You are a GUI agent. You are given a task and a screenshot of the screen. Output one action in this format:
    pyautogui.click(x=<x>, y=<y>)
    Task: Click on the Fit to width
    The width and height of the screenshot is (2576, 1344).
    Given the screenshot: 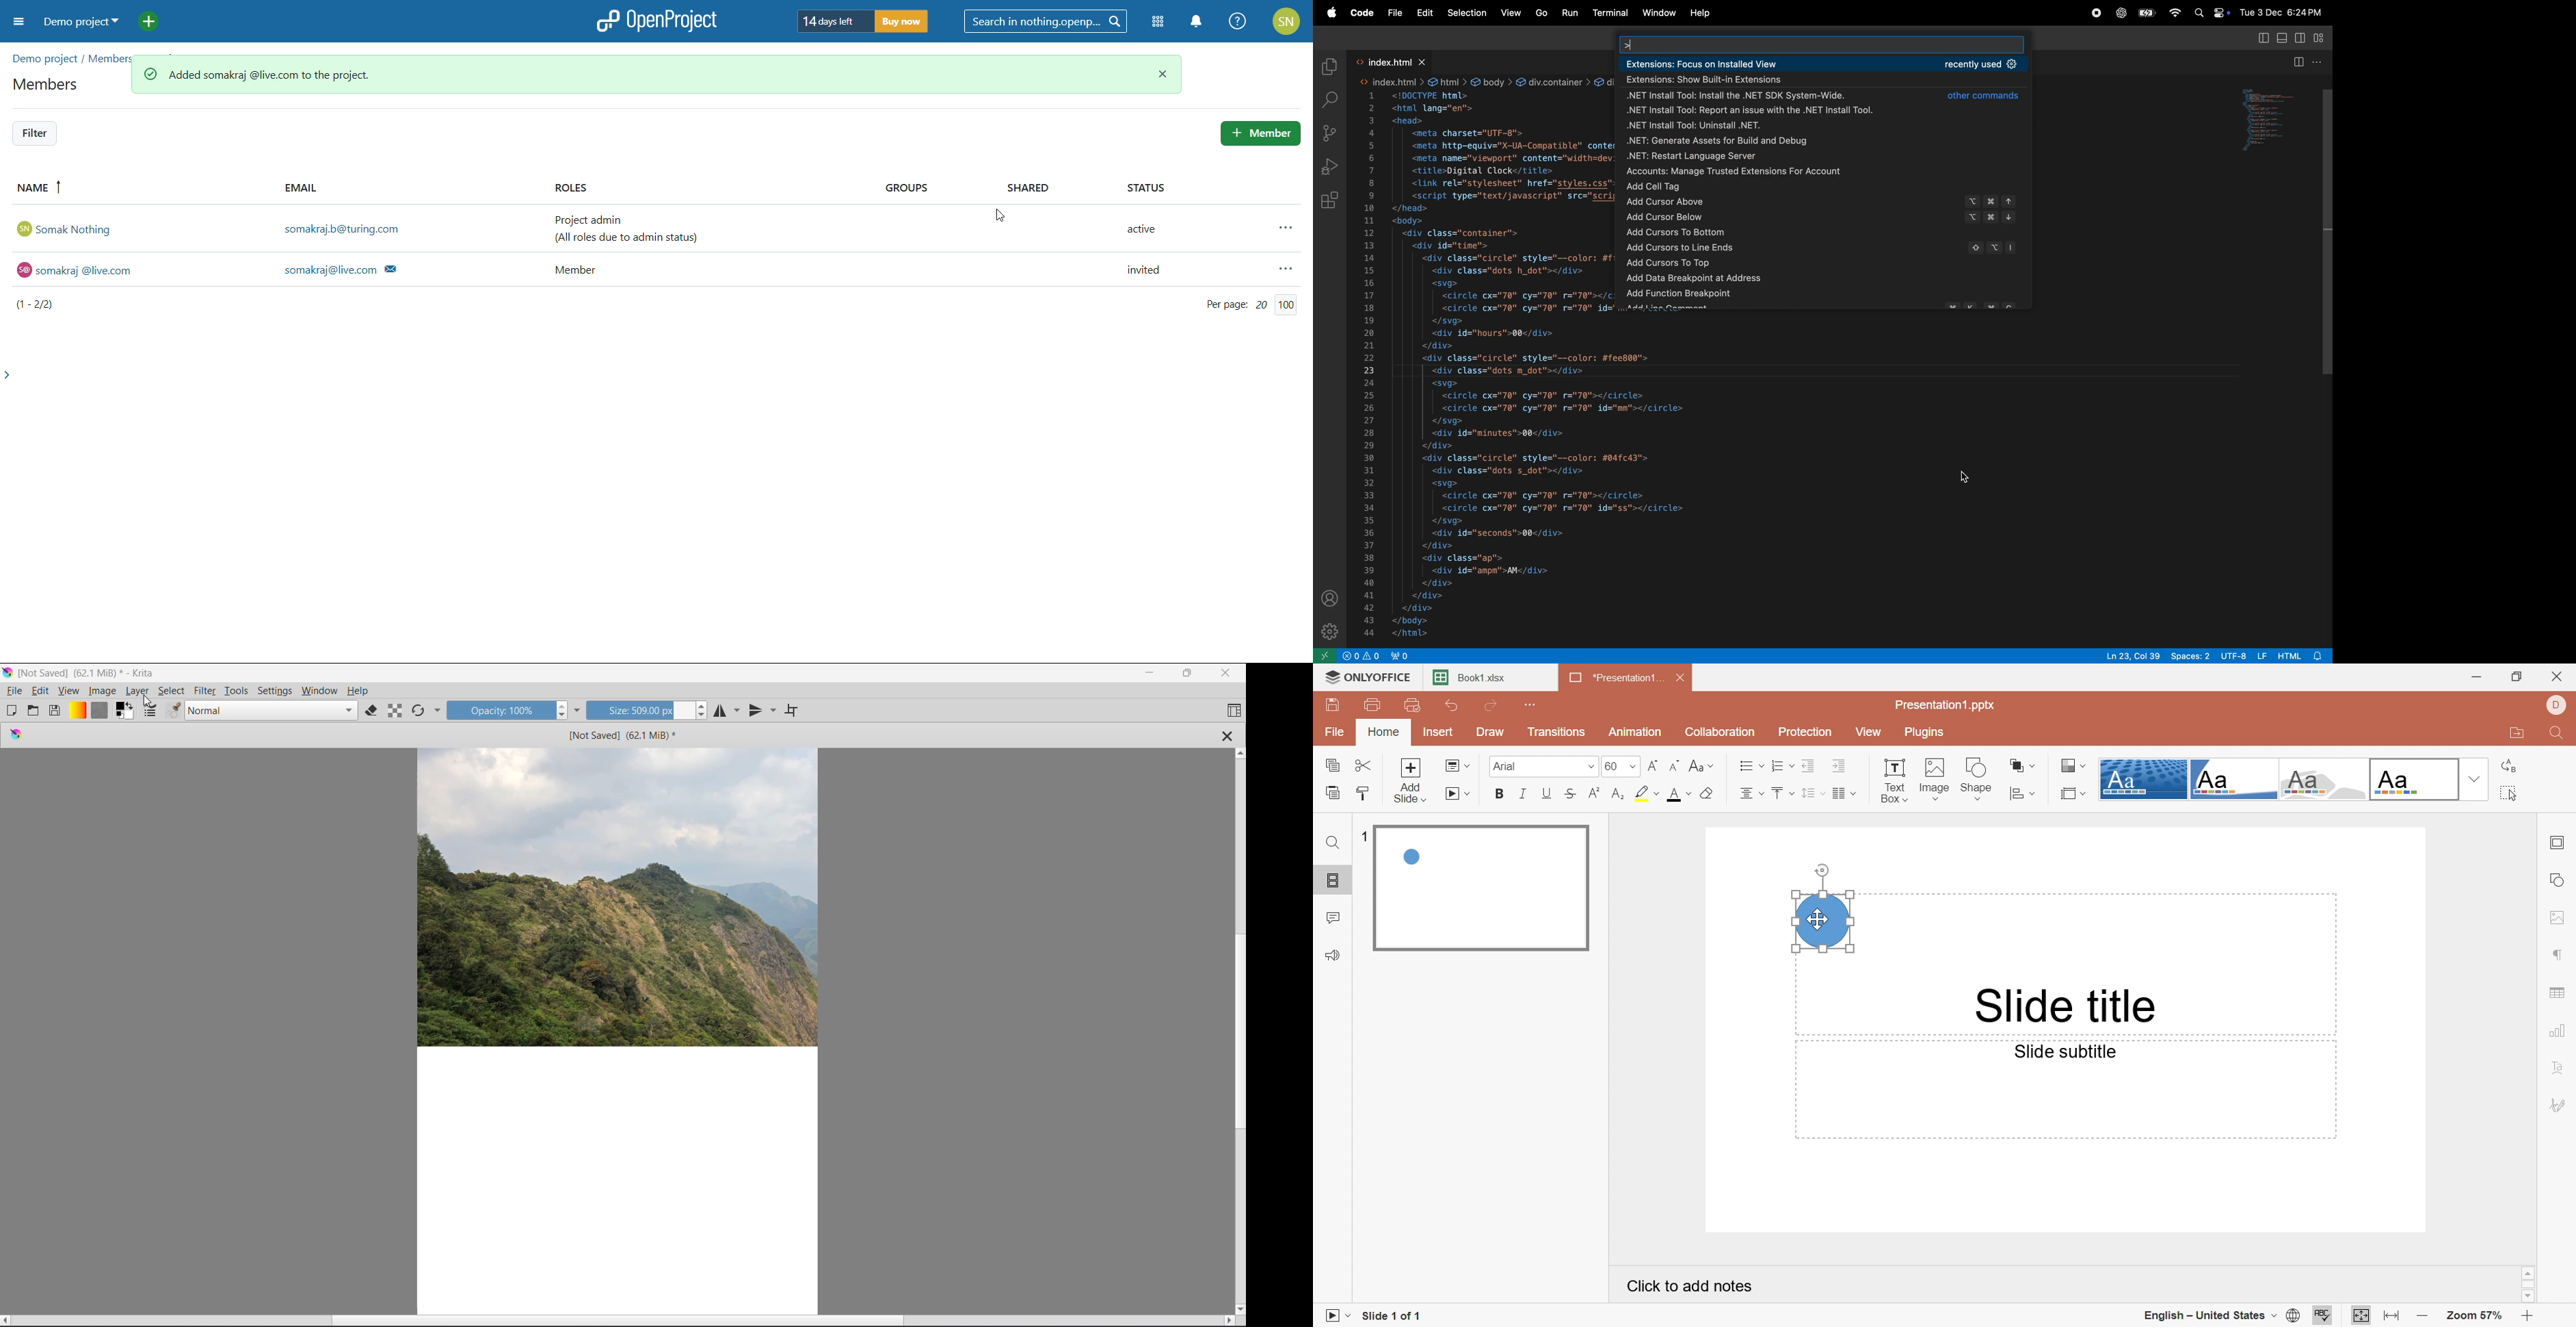 What is the action you would take?
    pyautogui.click(x=2392, y=1318)
    